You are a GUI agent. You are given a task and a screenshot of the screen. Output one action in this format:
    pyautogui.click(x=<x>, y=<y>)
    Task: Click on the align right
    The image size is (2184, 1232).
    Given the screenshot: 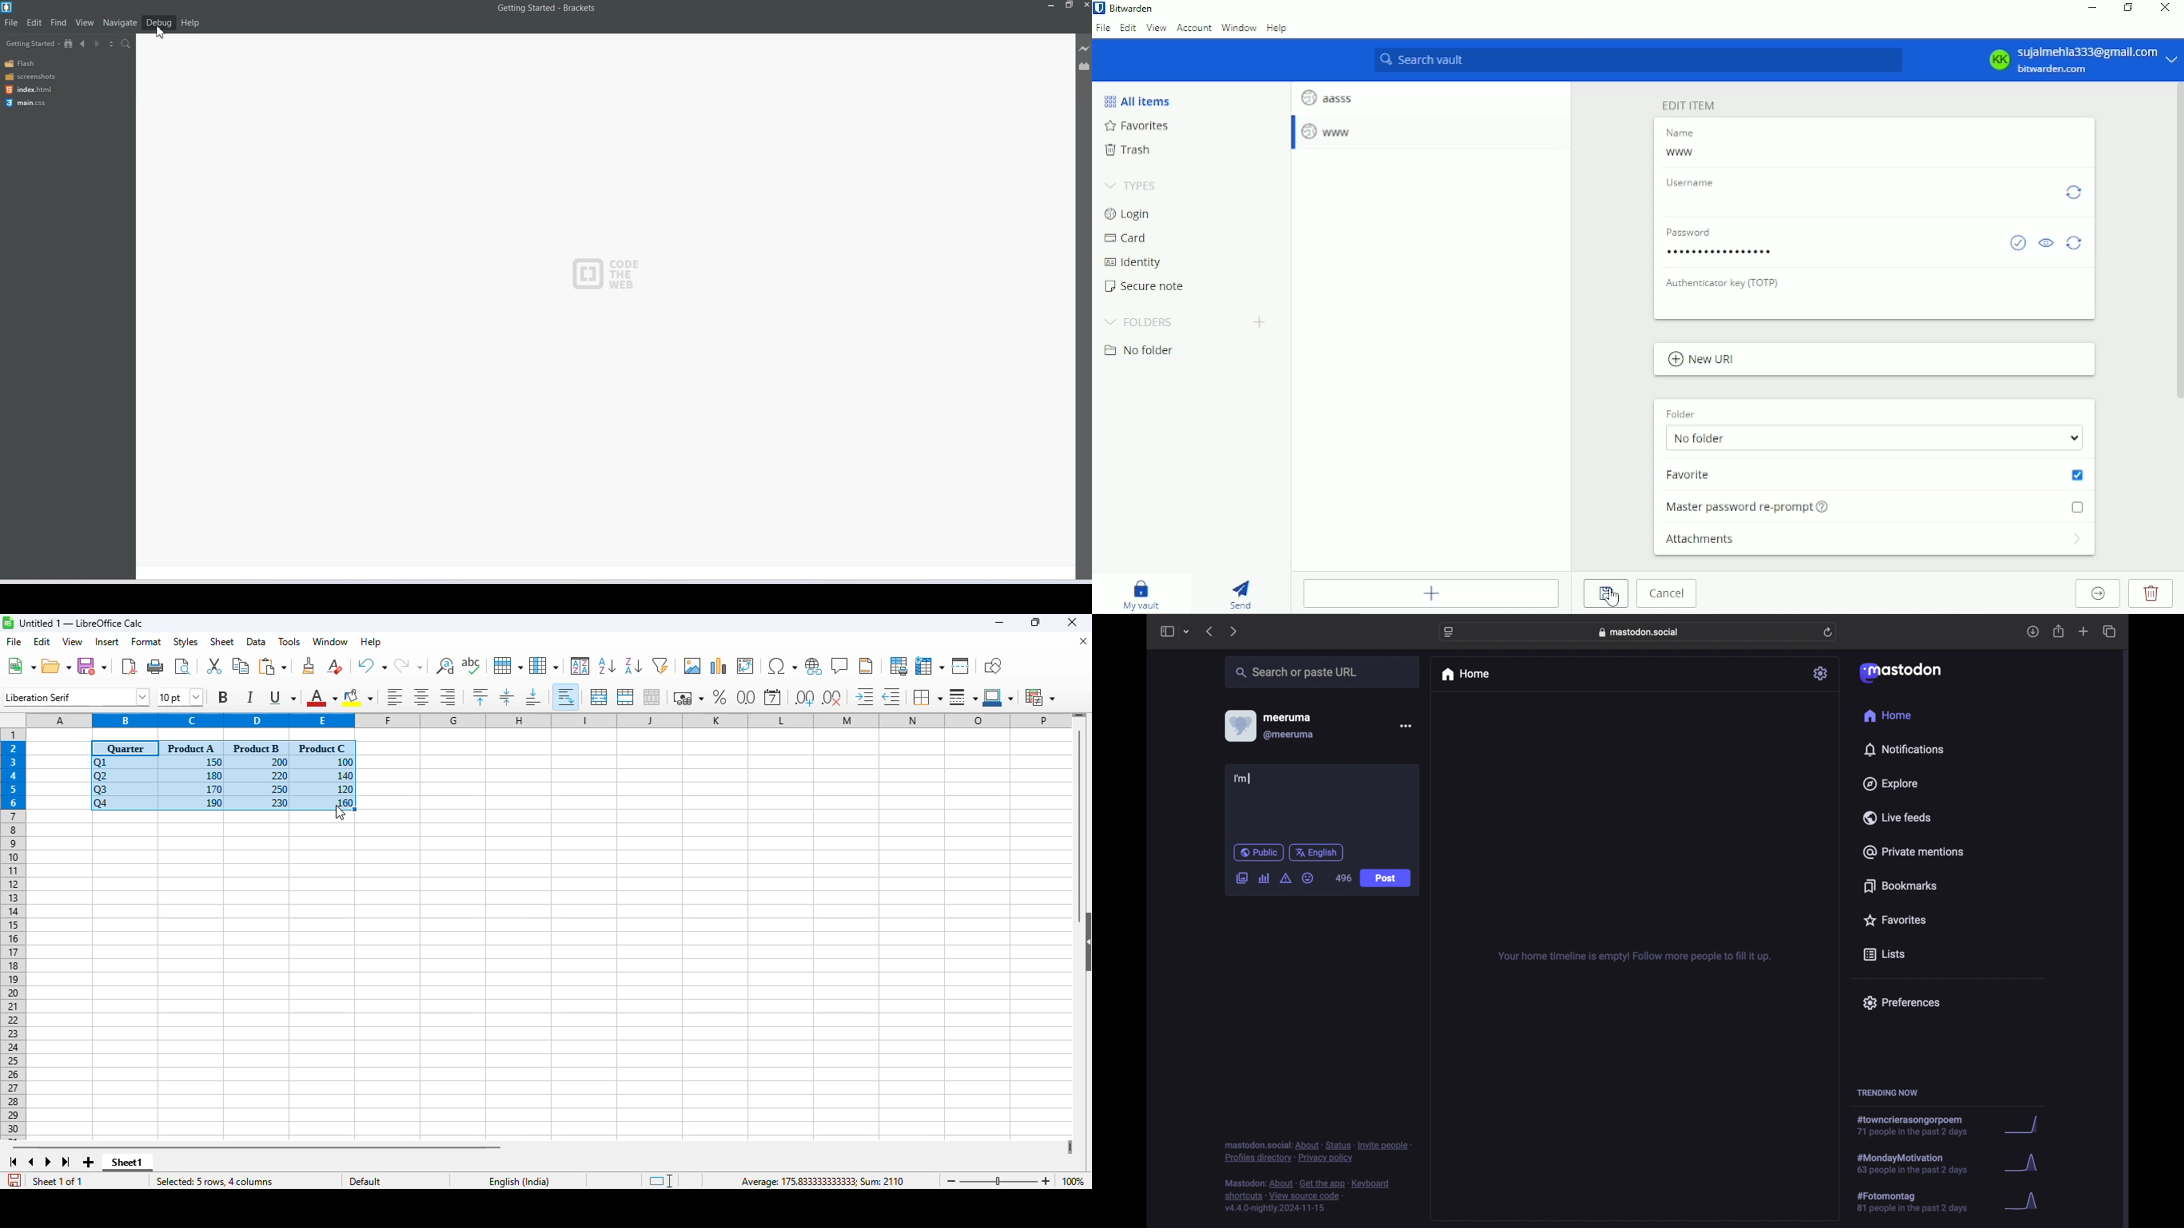 What is the action you would take?
    pyautogui.click(x=448, y=696)
    